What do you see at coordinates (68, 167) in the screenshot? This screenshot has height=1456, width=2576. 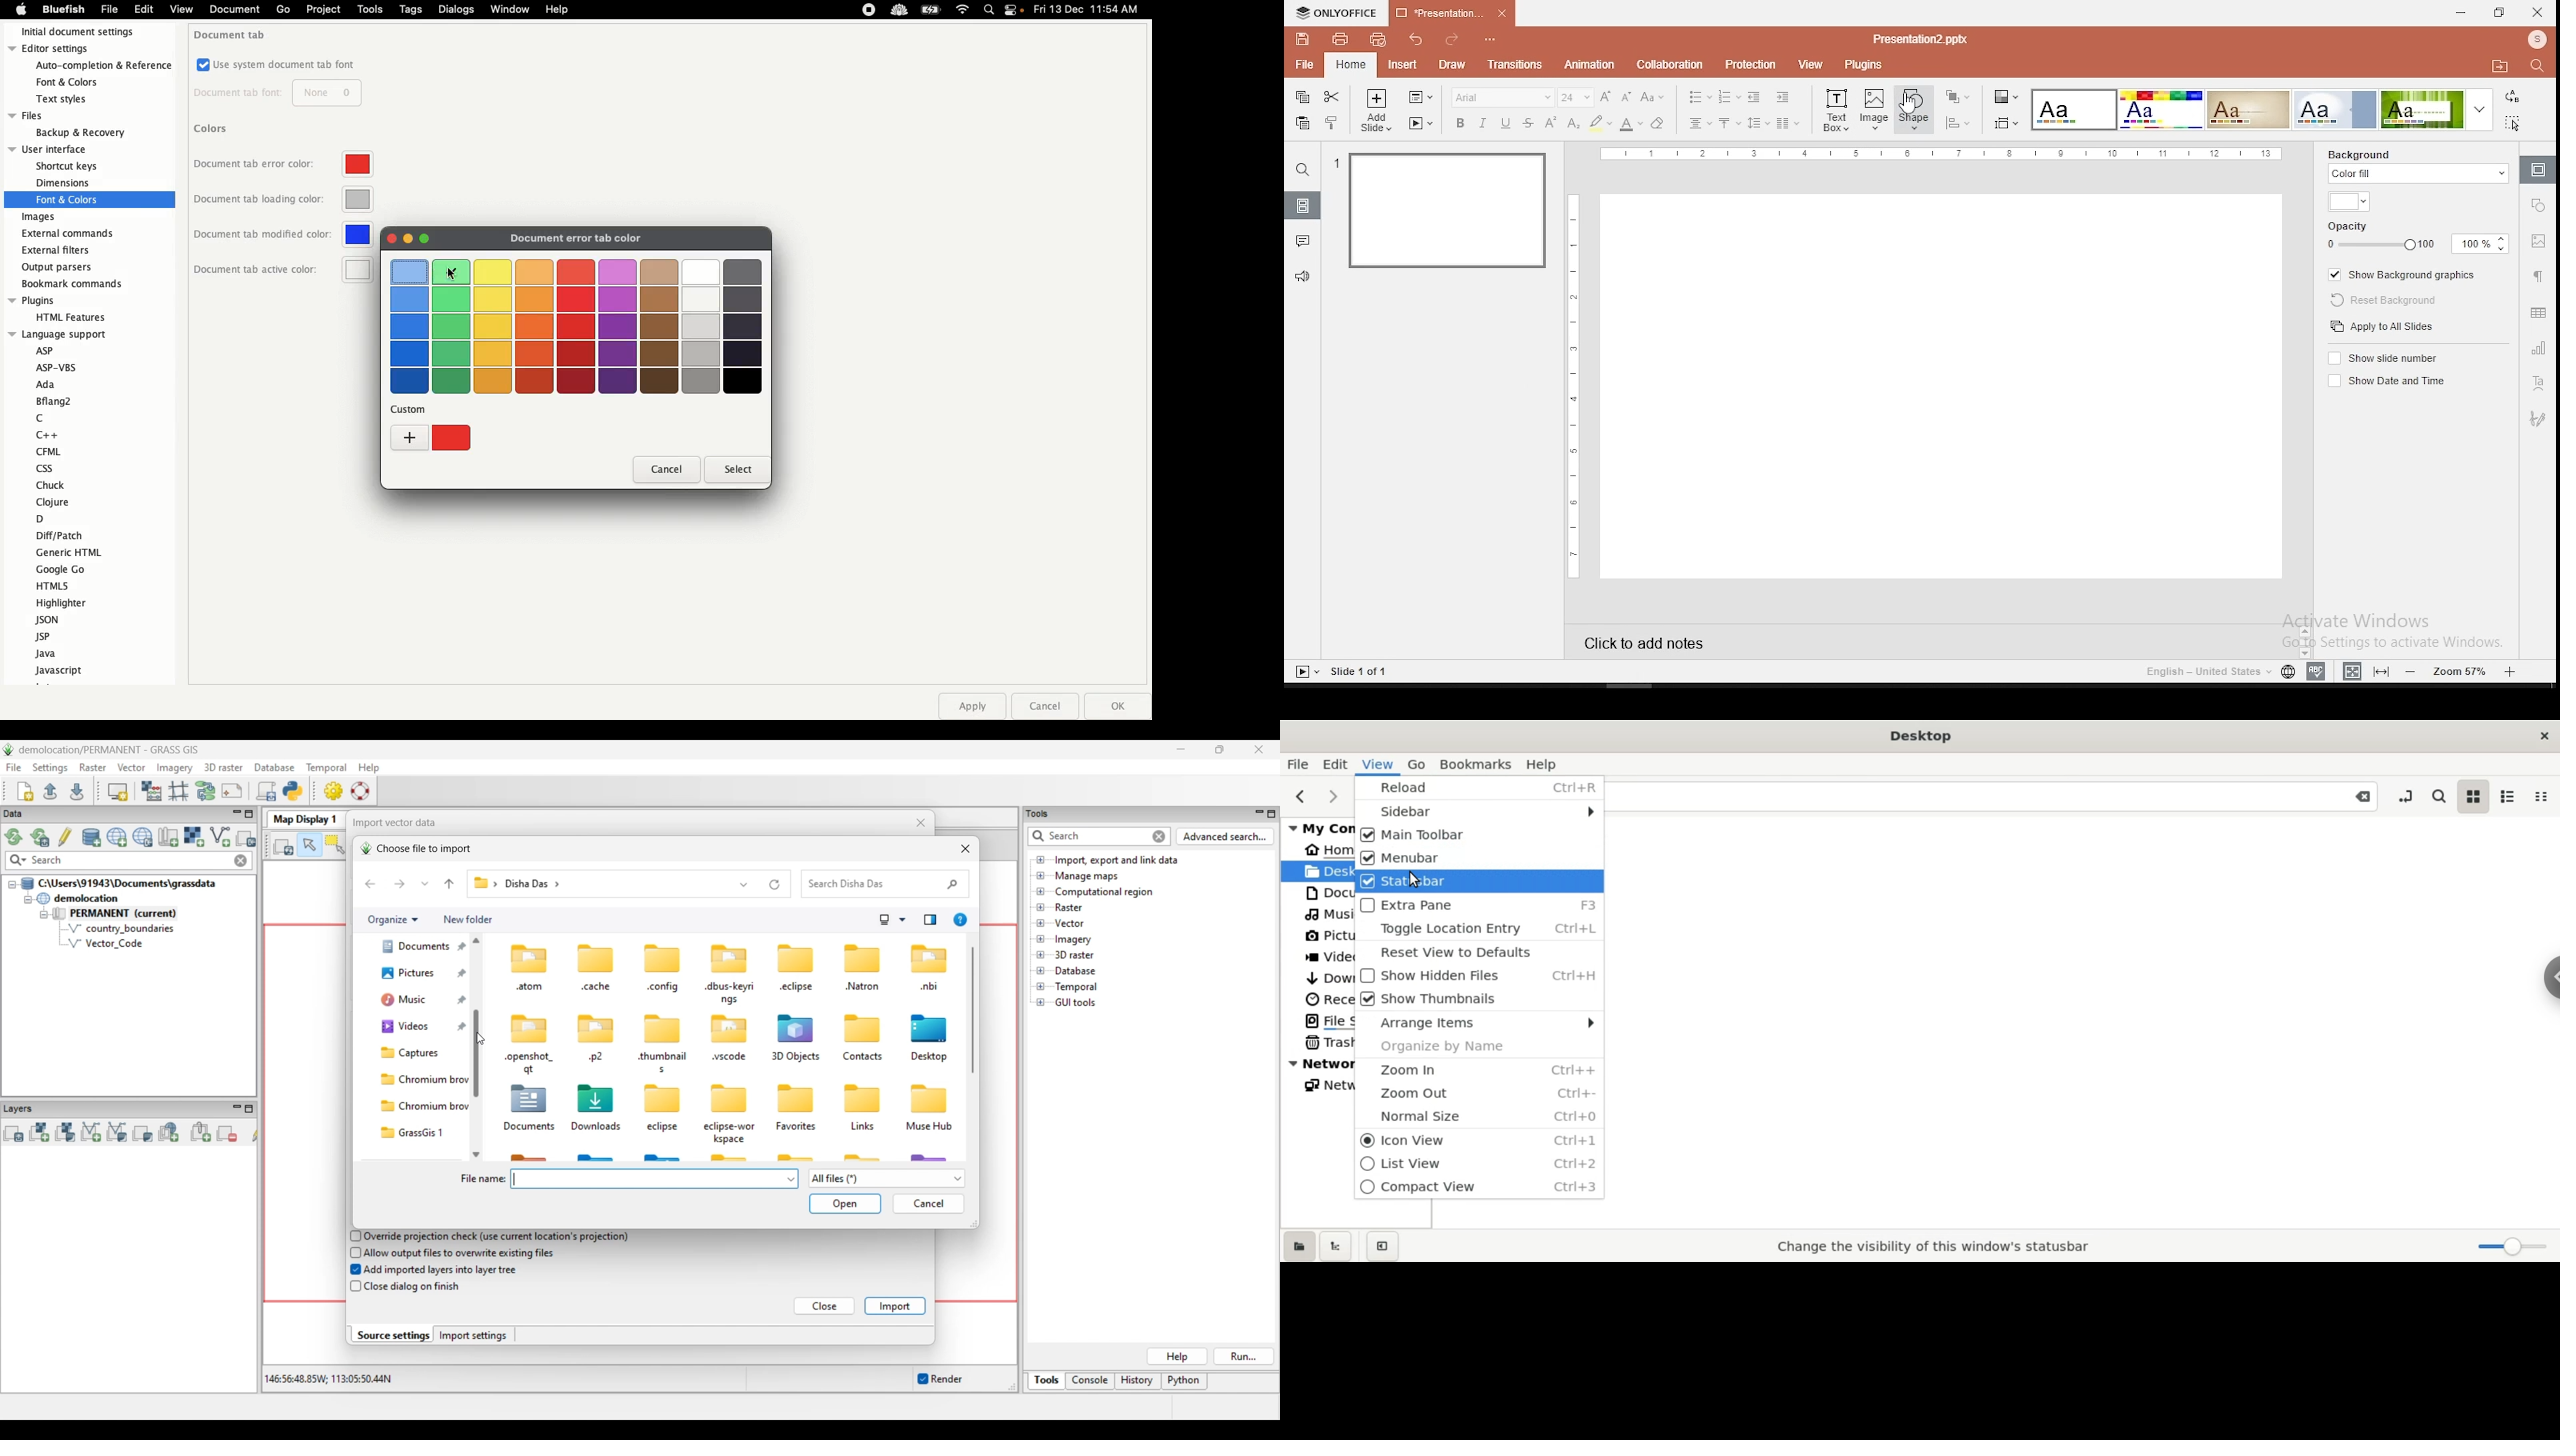 I see `shortcut keys` at bounding box center [68, 167].